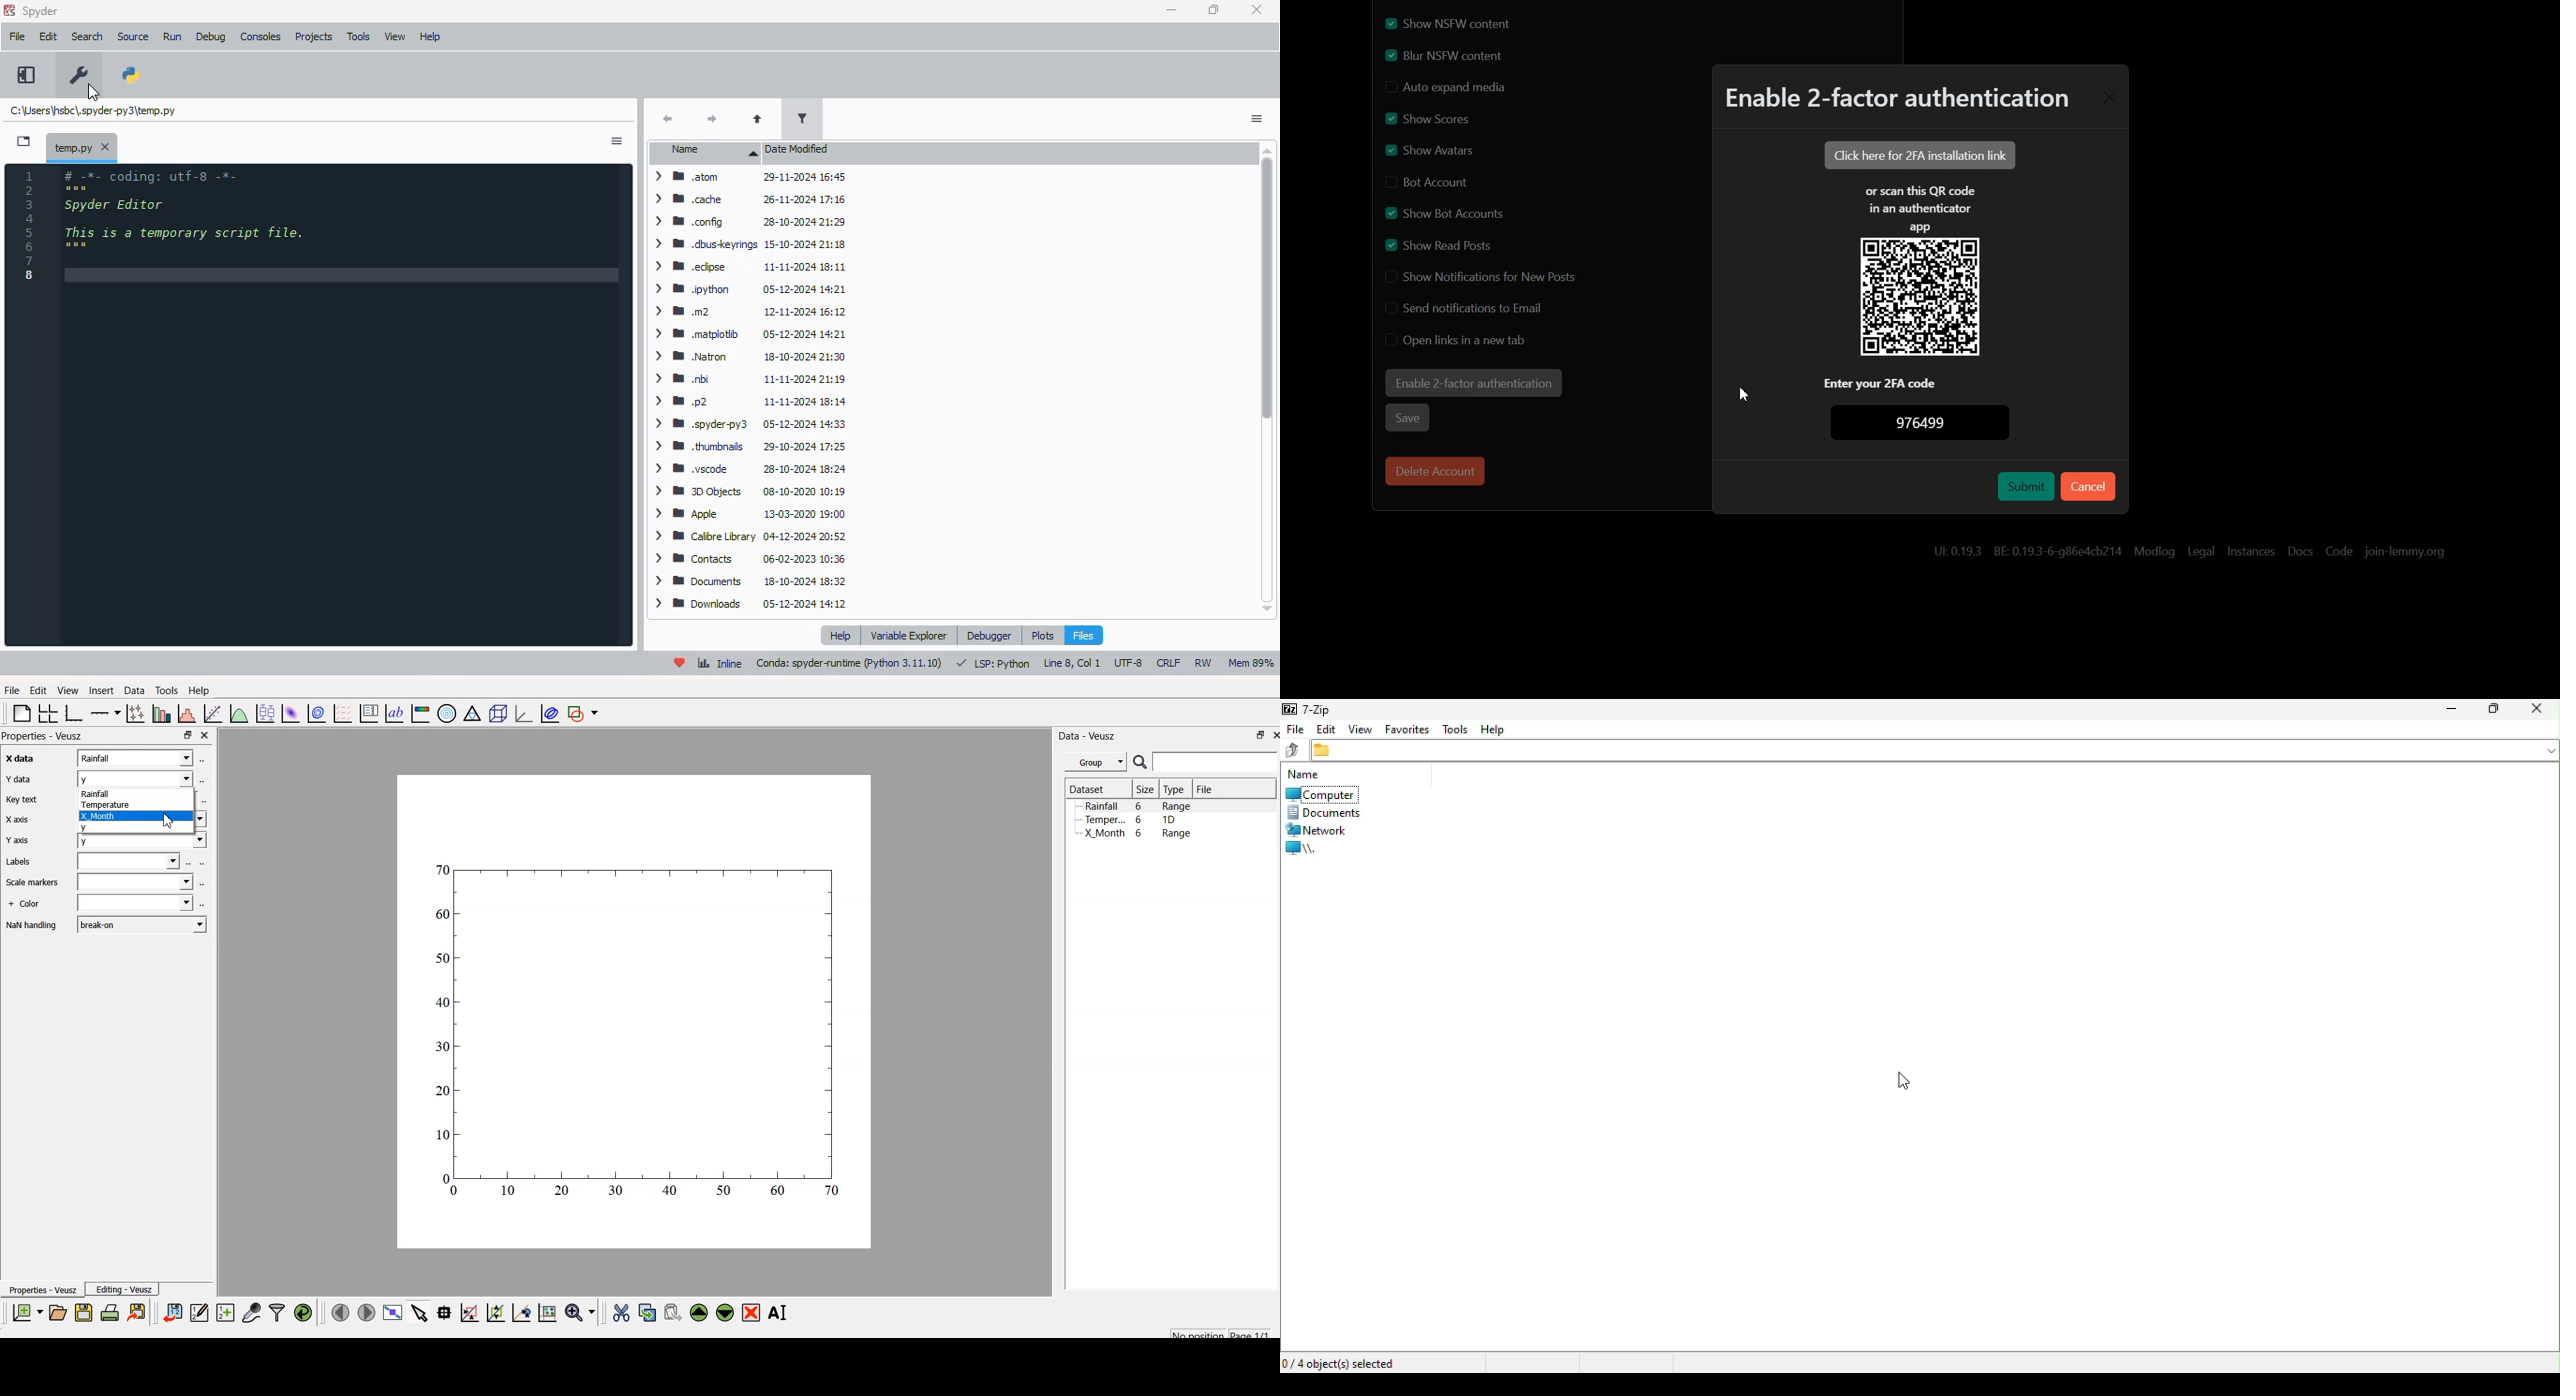 The width and height of the screenshot is (2576, 1400). Describe the element at coordinates (172, 37) in the screenshot. I see `run` at that location.